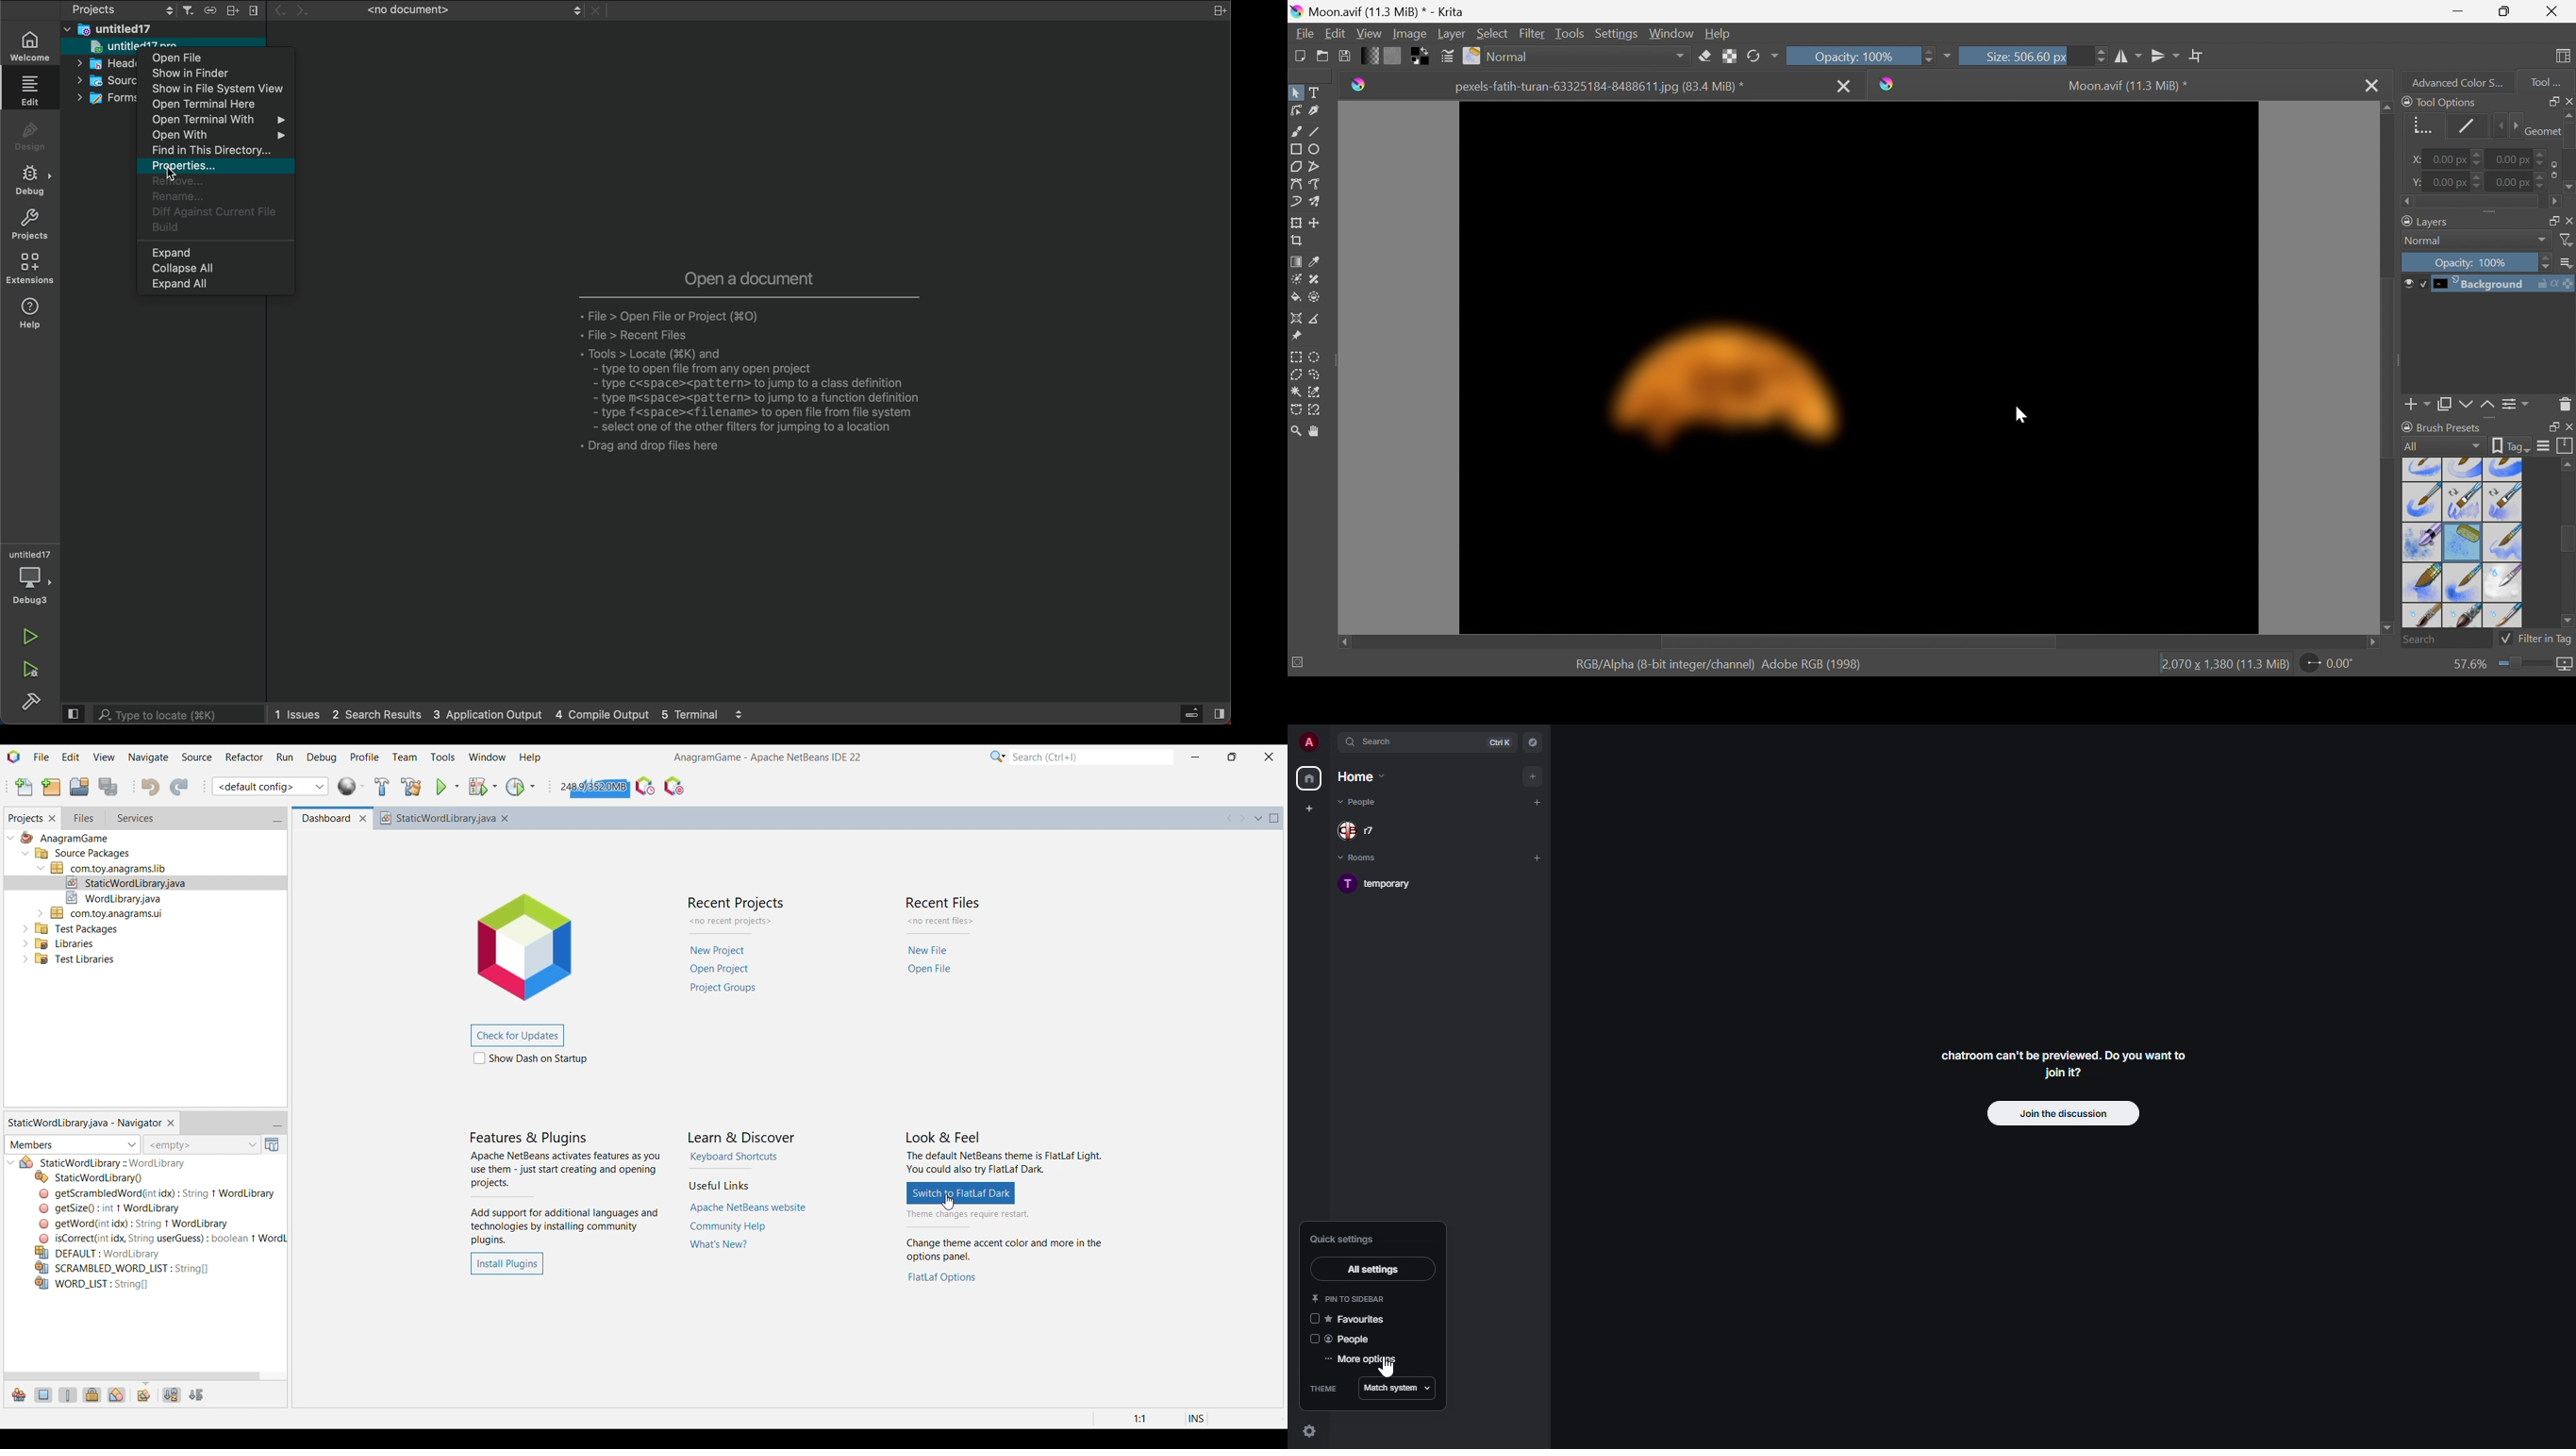 The height and width of the screenshot is (1456, 2576). What do you see at coordinates (1534, 774) in the screenshot?
I see `add` at bounding box center [1534, 774].